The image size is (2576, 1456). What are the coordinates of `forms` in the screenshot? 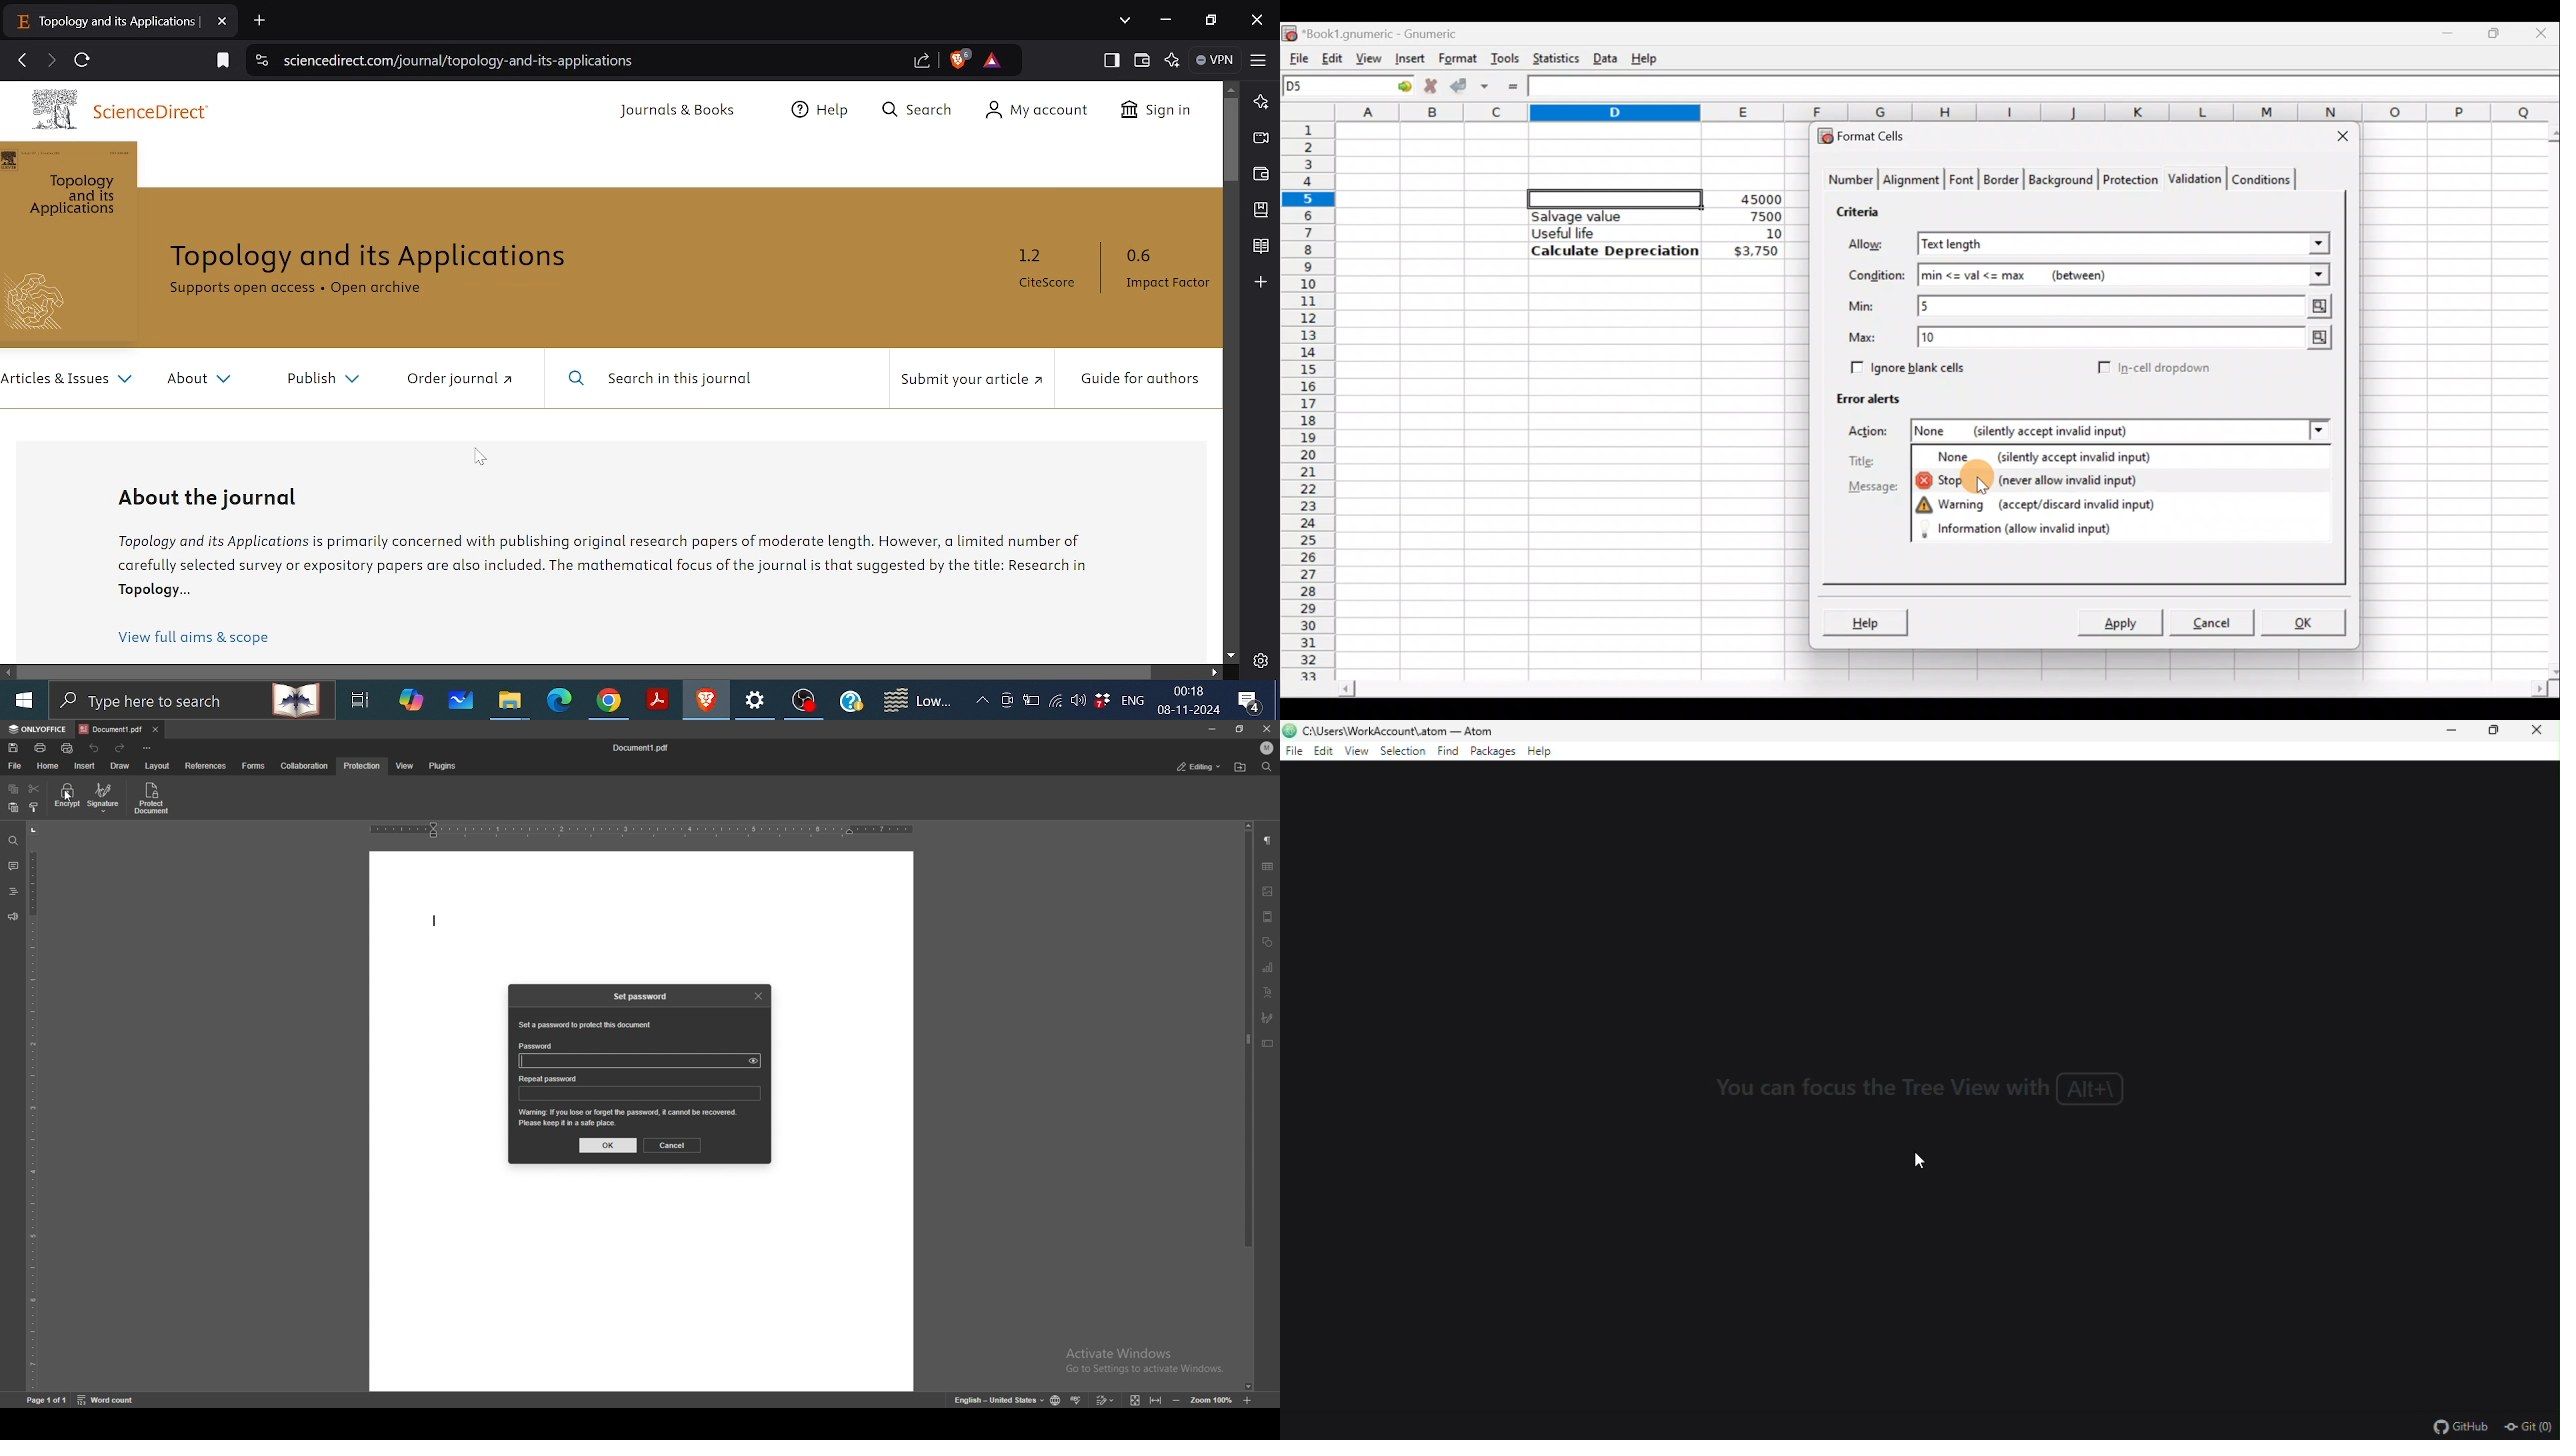 It's located at (254, 766).